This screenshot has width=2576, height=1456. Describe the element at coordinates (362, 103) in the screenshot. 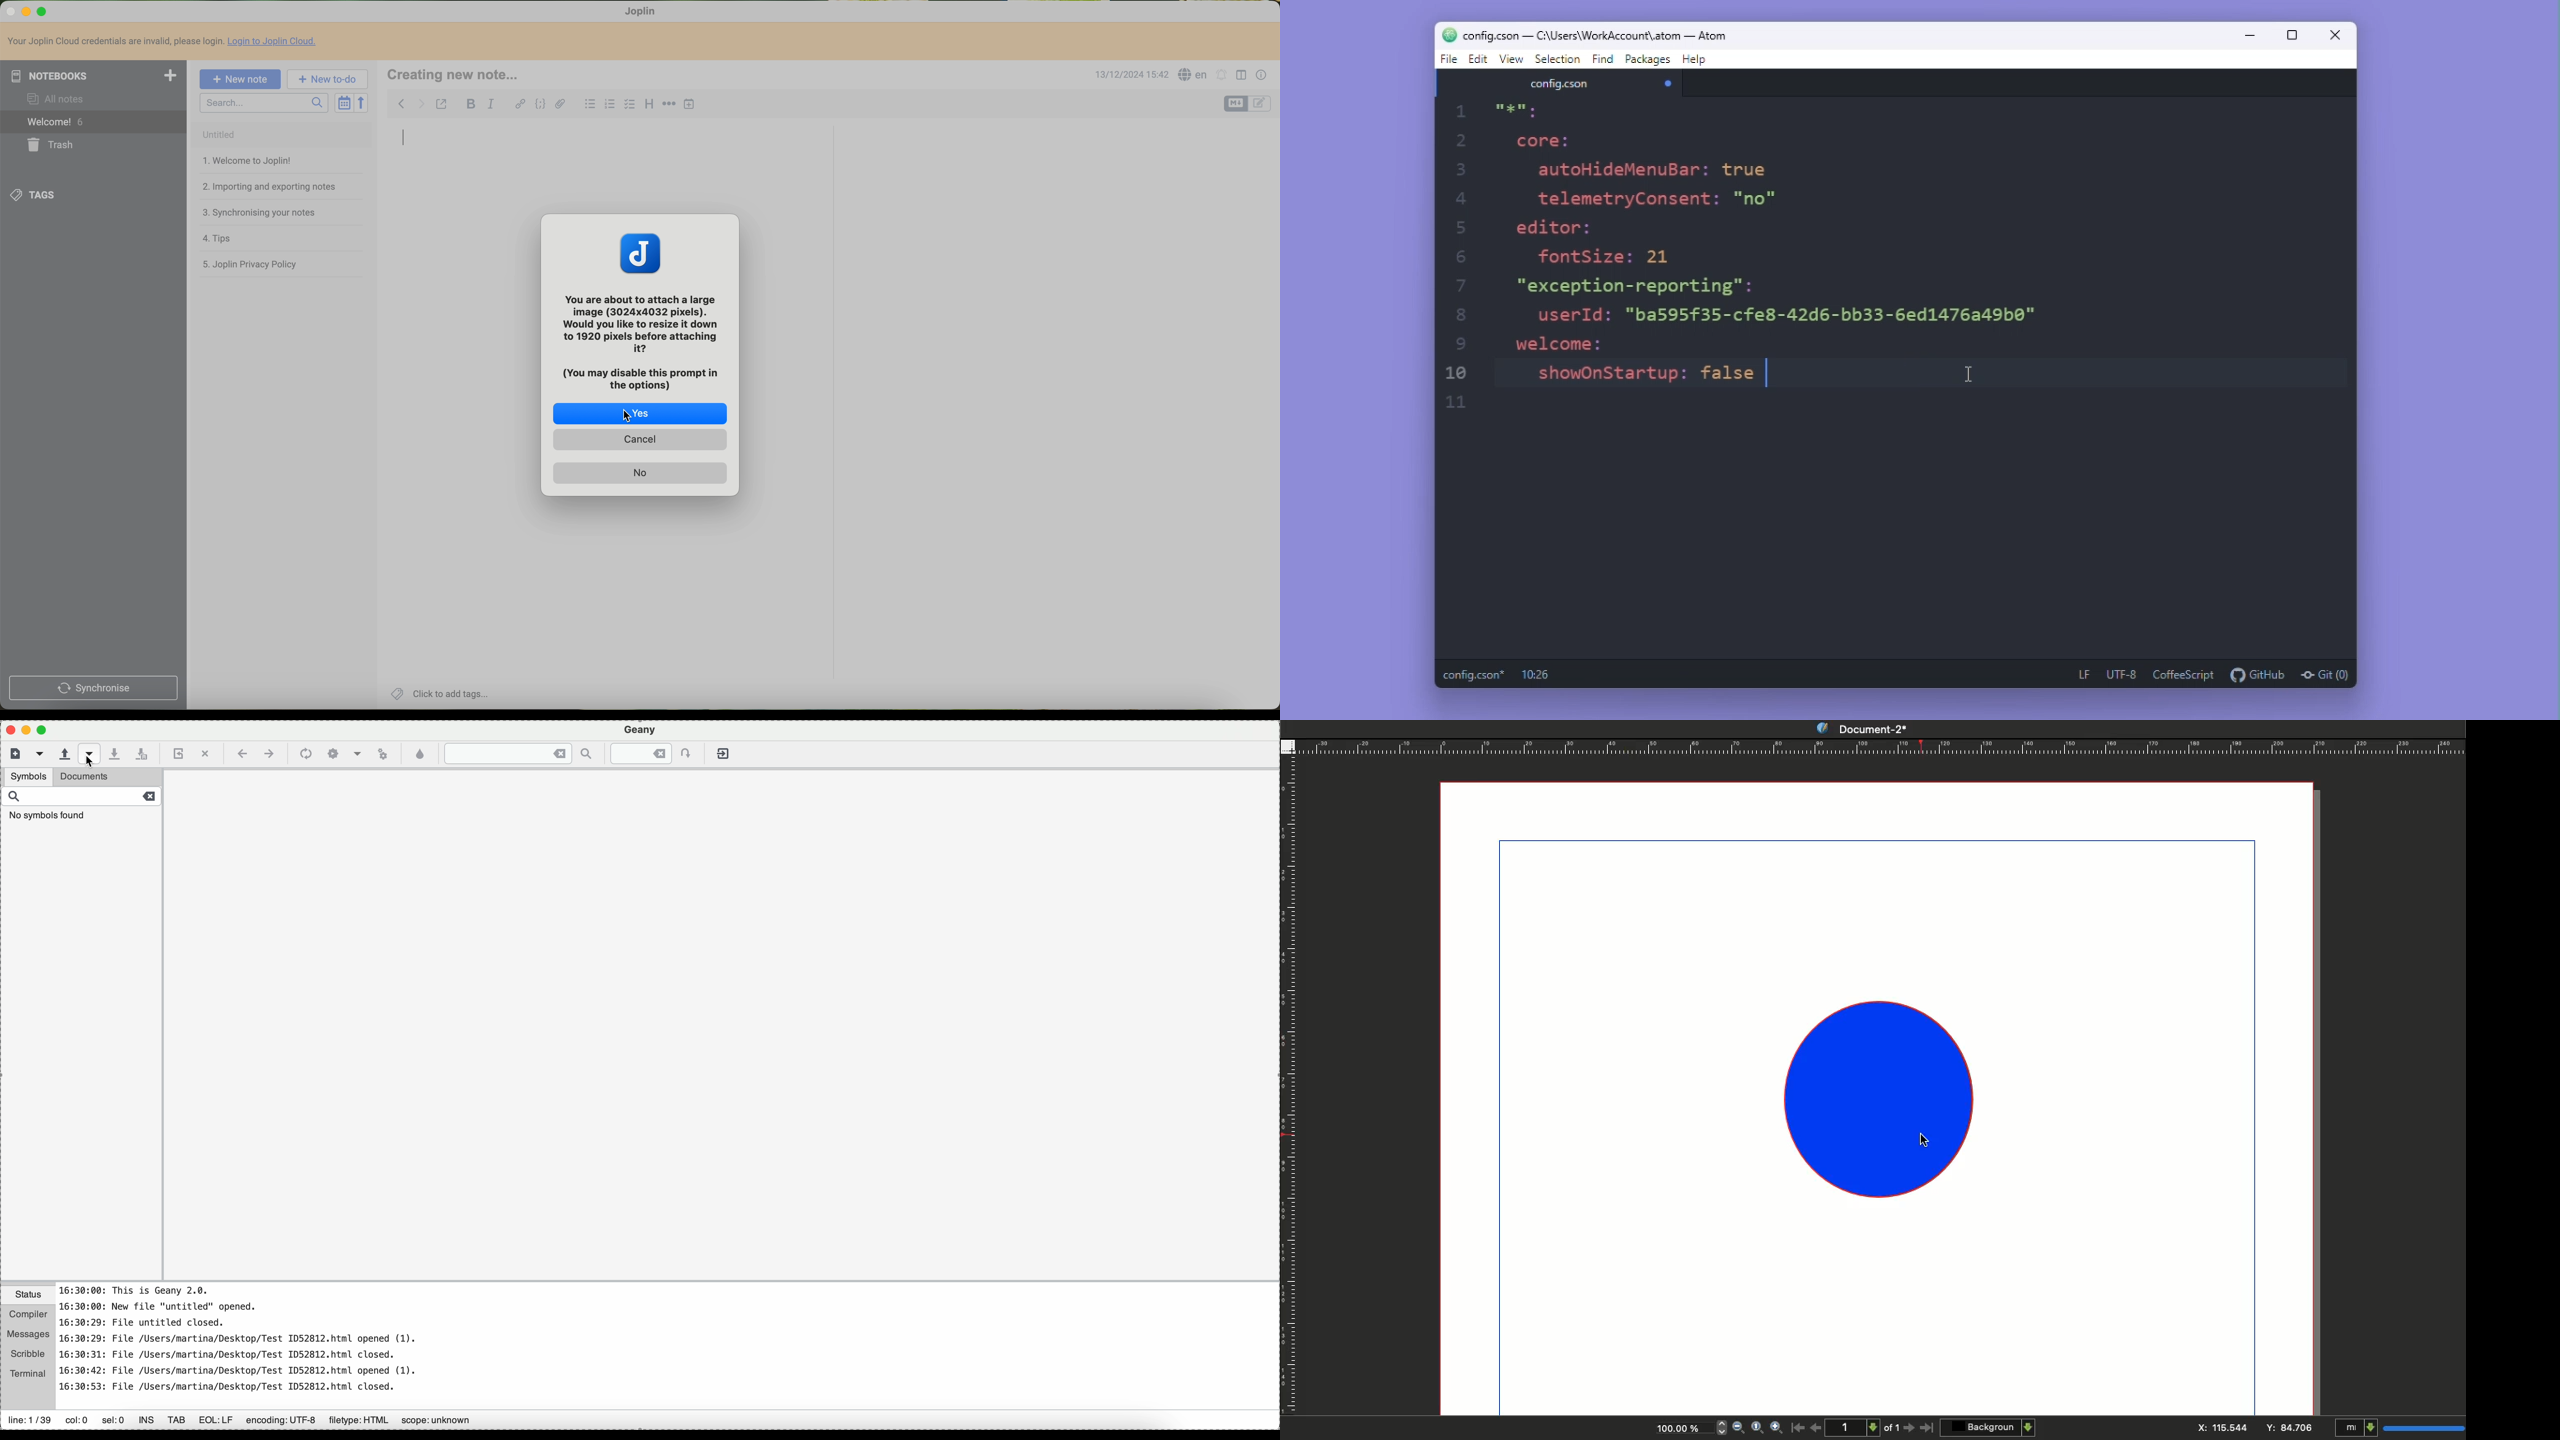

I see `reverse sort order` at that location.